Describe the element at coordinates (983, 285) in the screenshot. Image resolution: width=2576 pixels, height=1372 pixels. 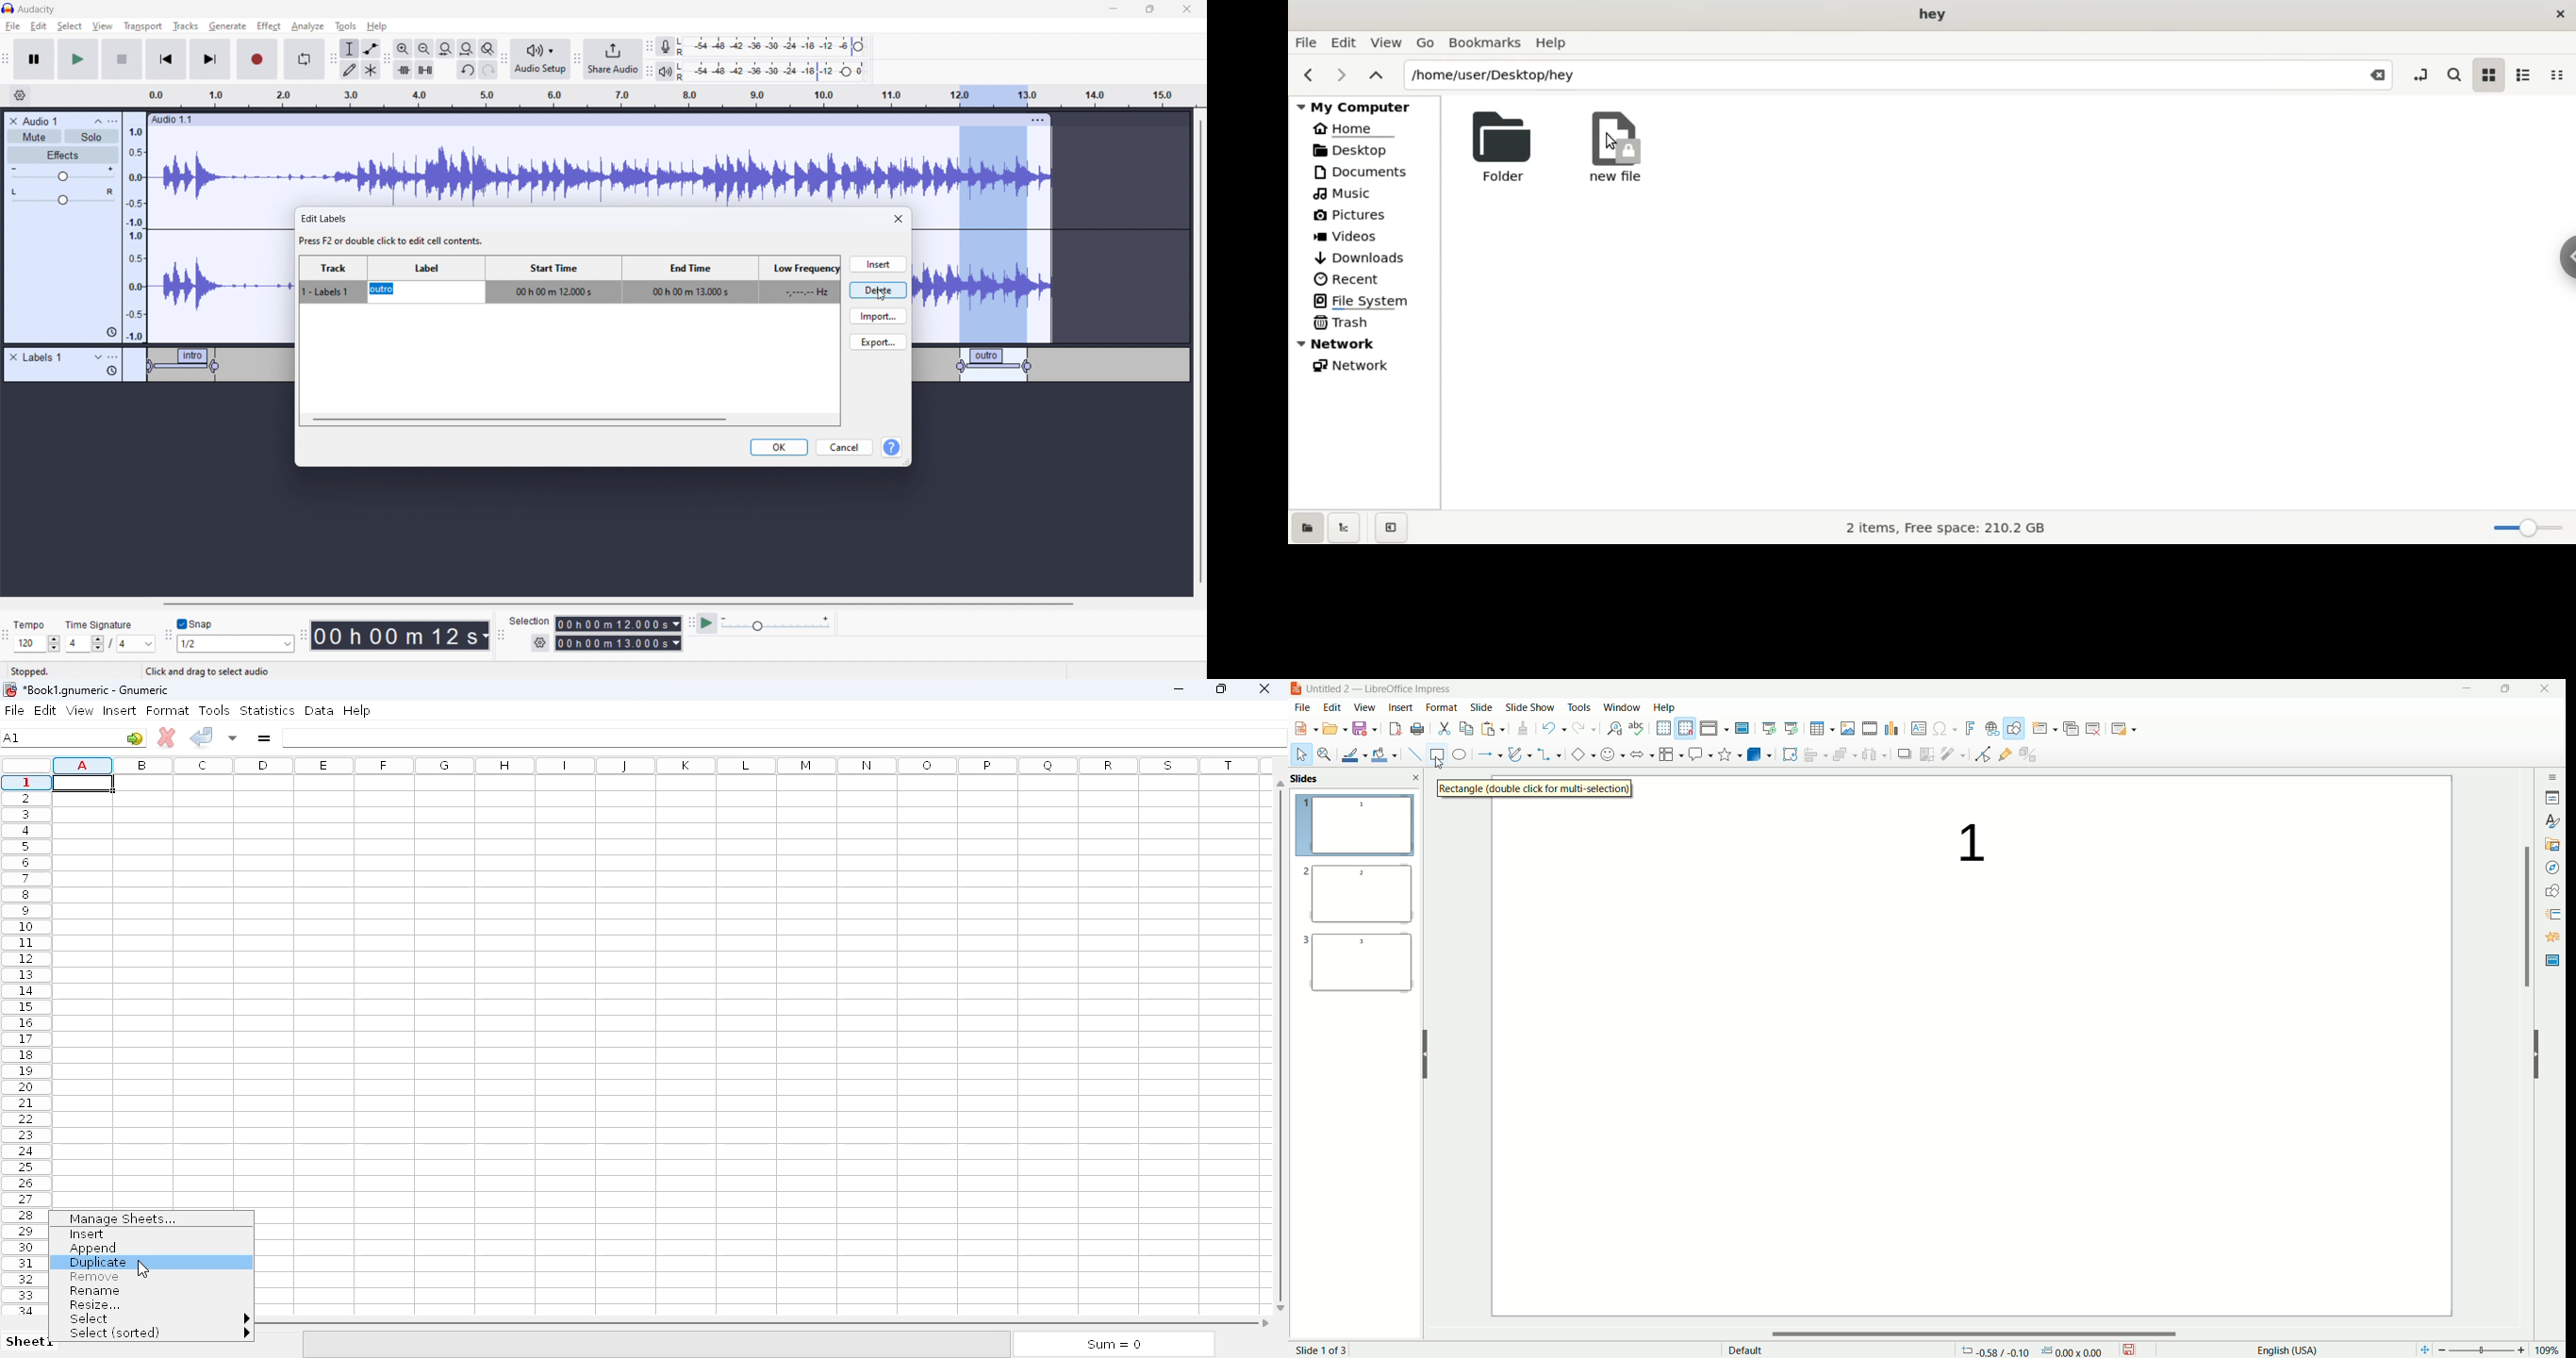
I see `audio wave` at that location.